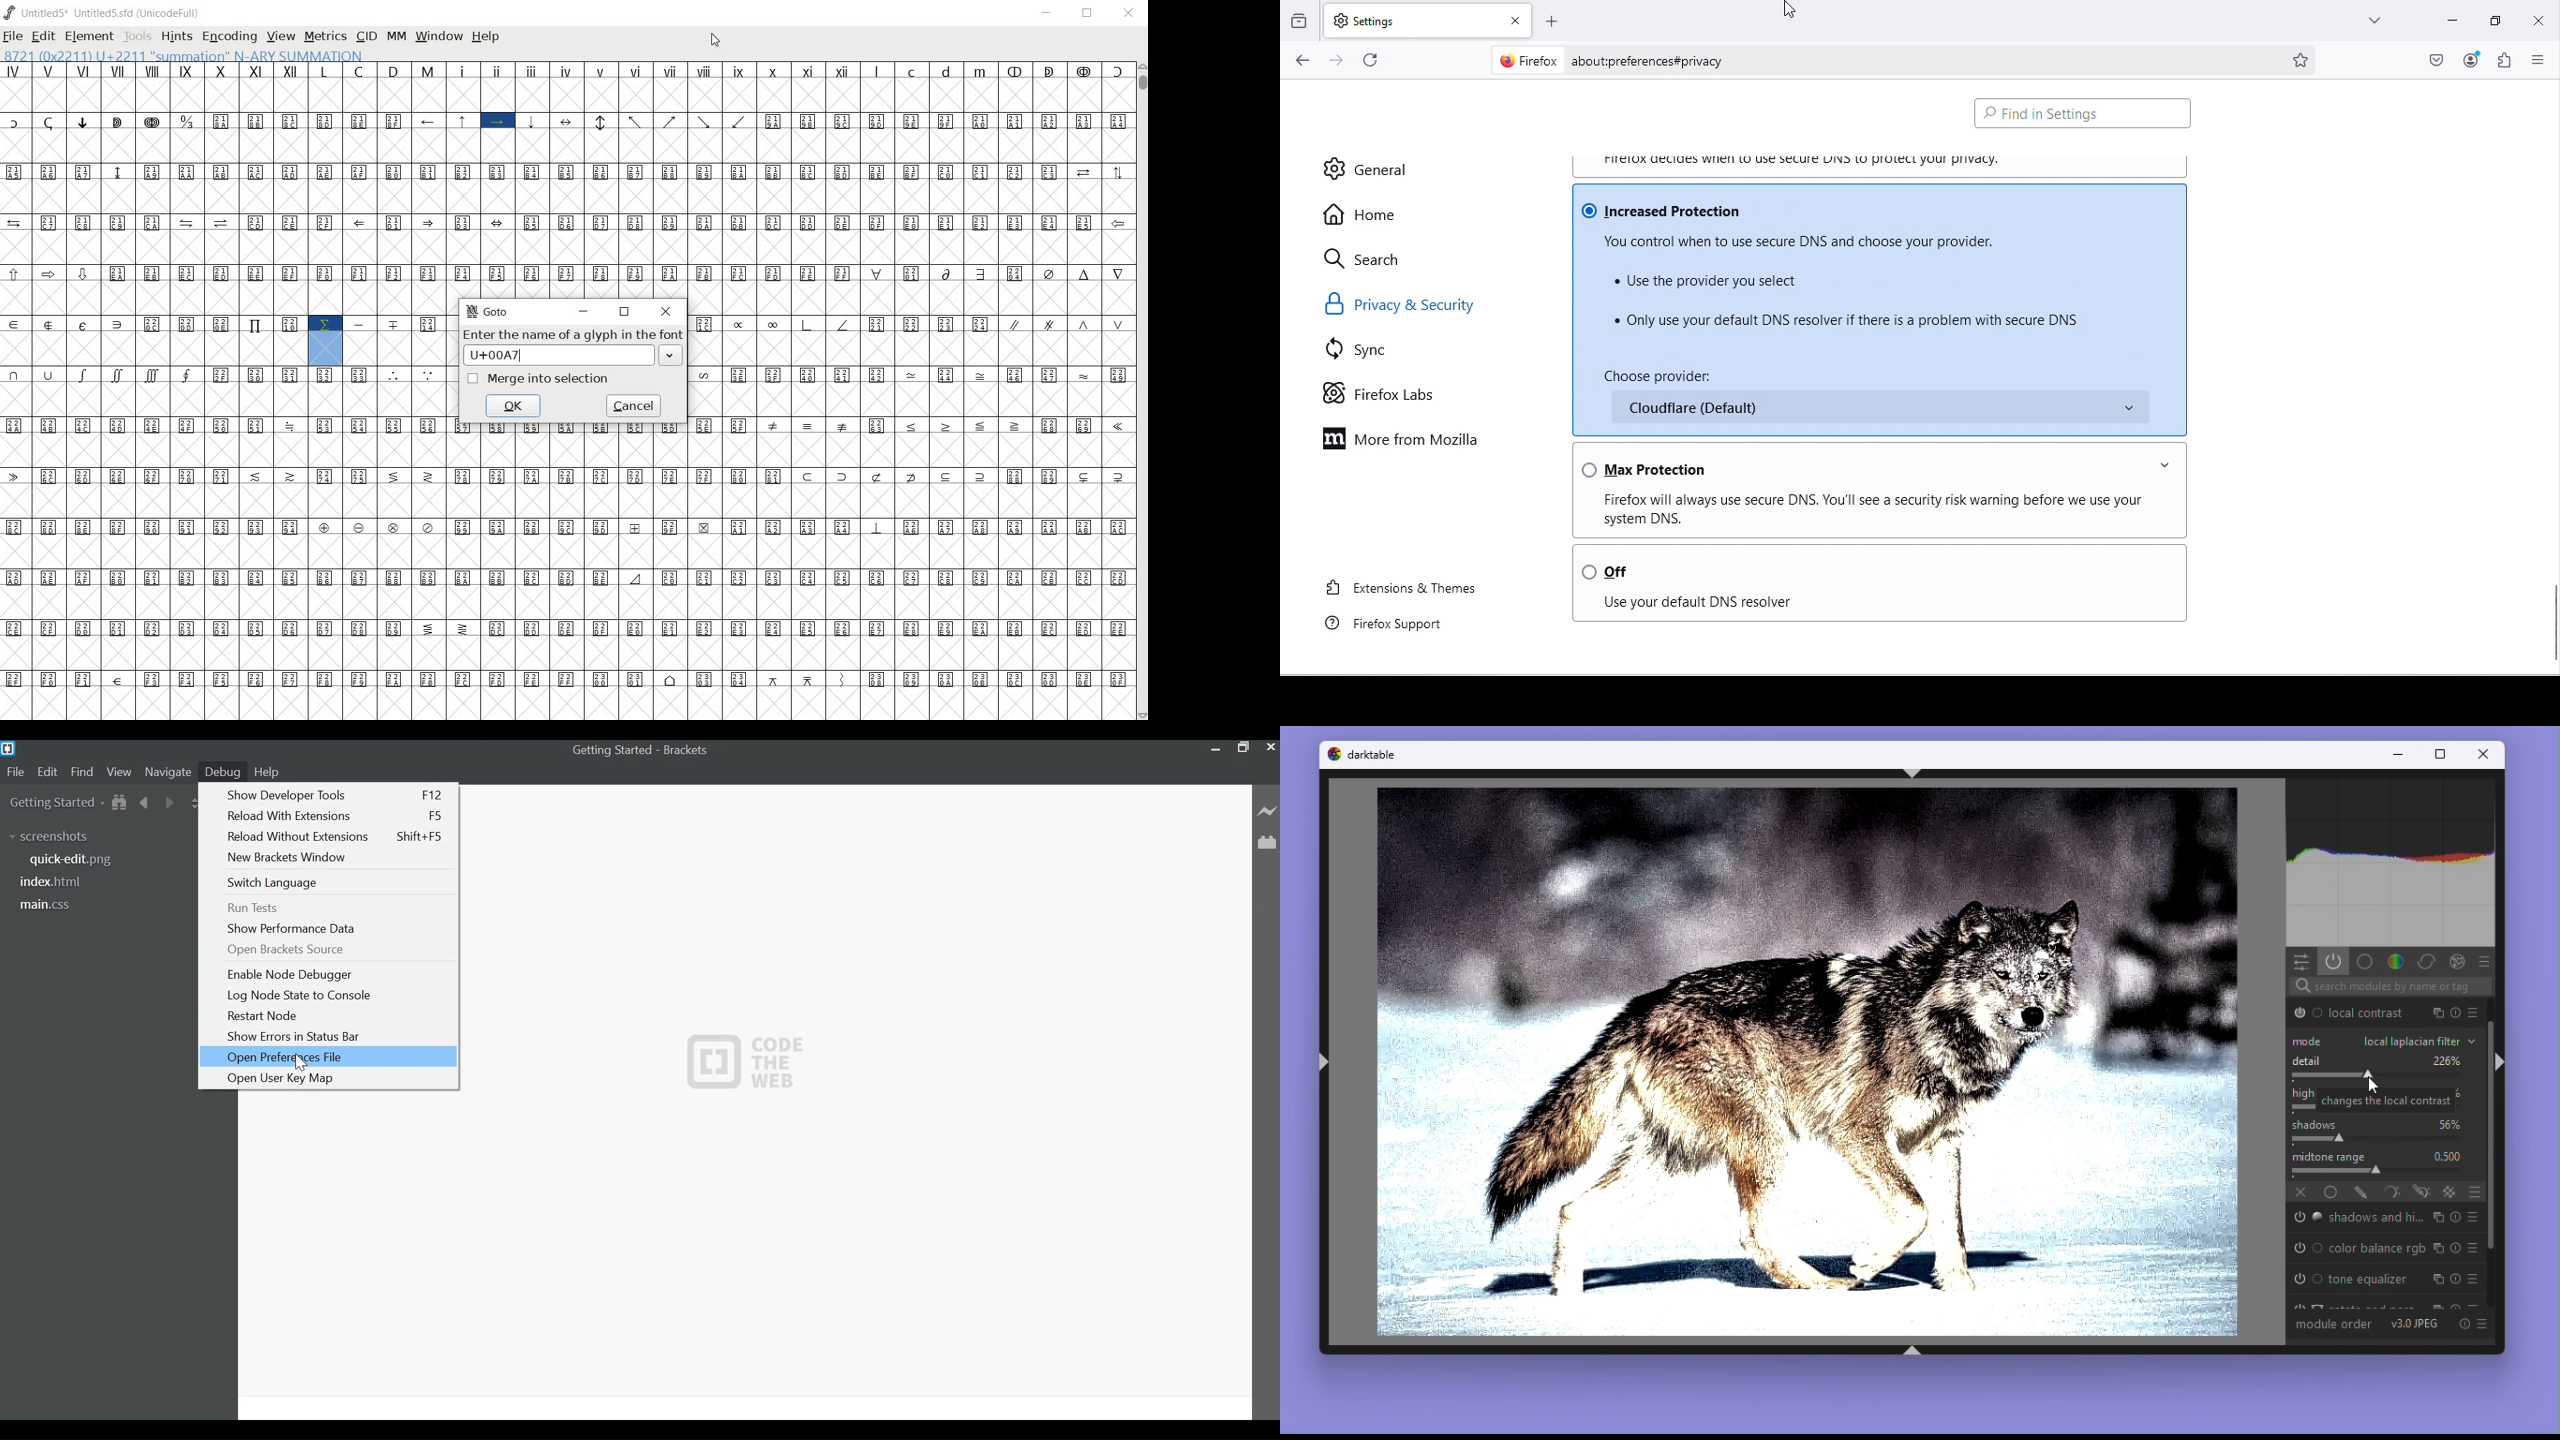  Describe the element at coordinates (569, 678) in the screenshot. I see `special symbols` at that location.